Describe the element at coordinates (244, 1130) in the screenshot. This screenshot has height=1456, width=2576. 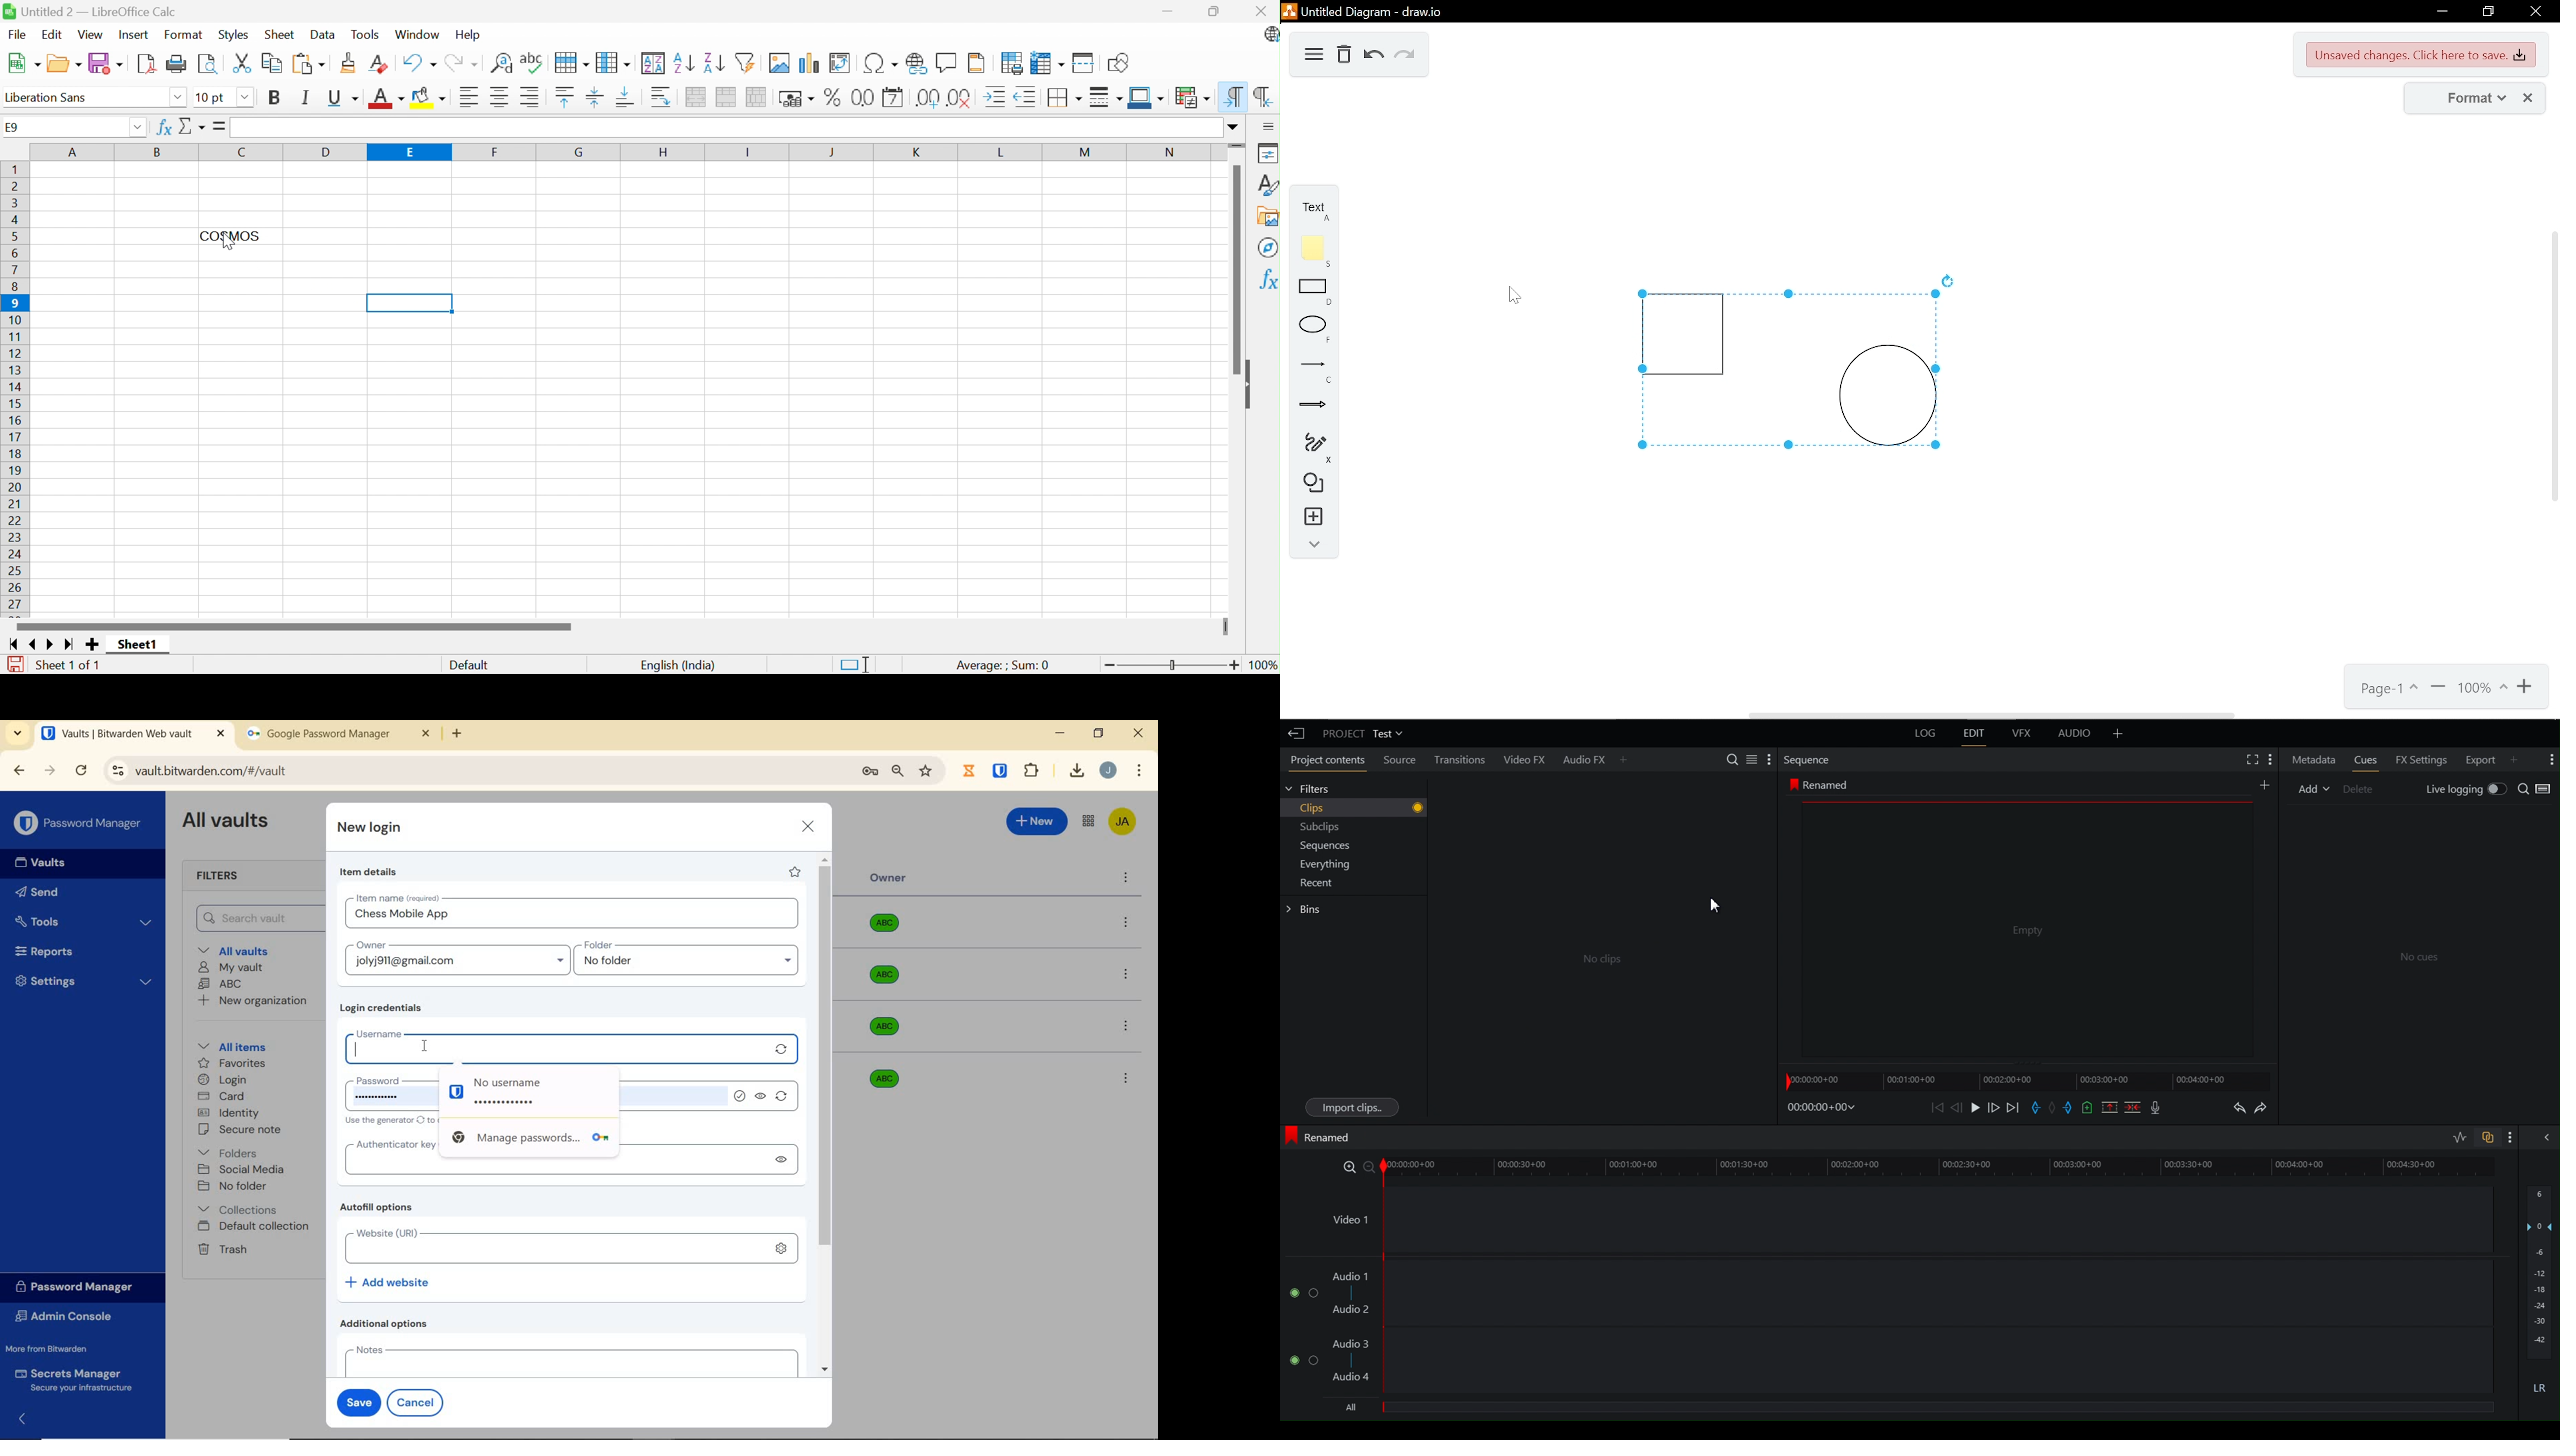
I see `secure note` at that location.